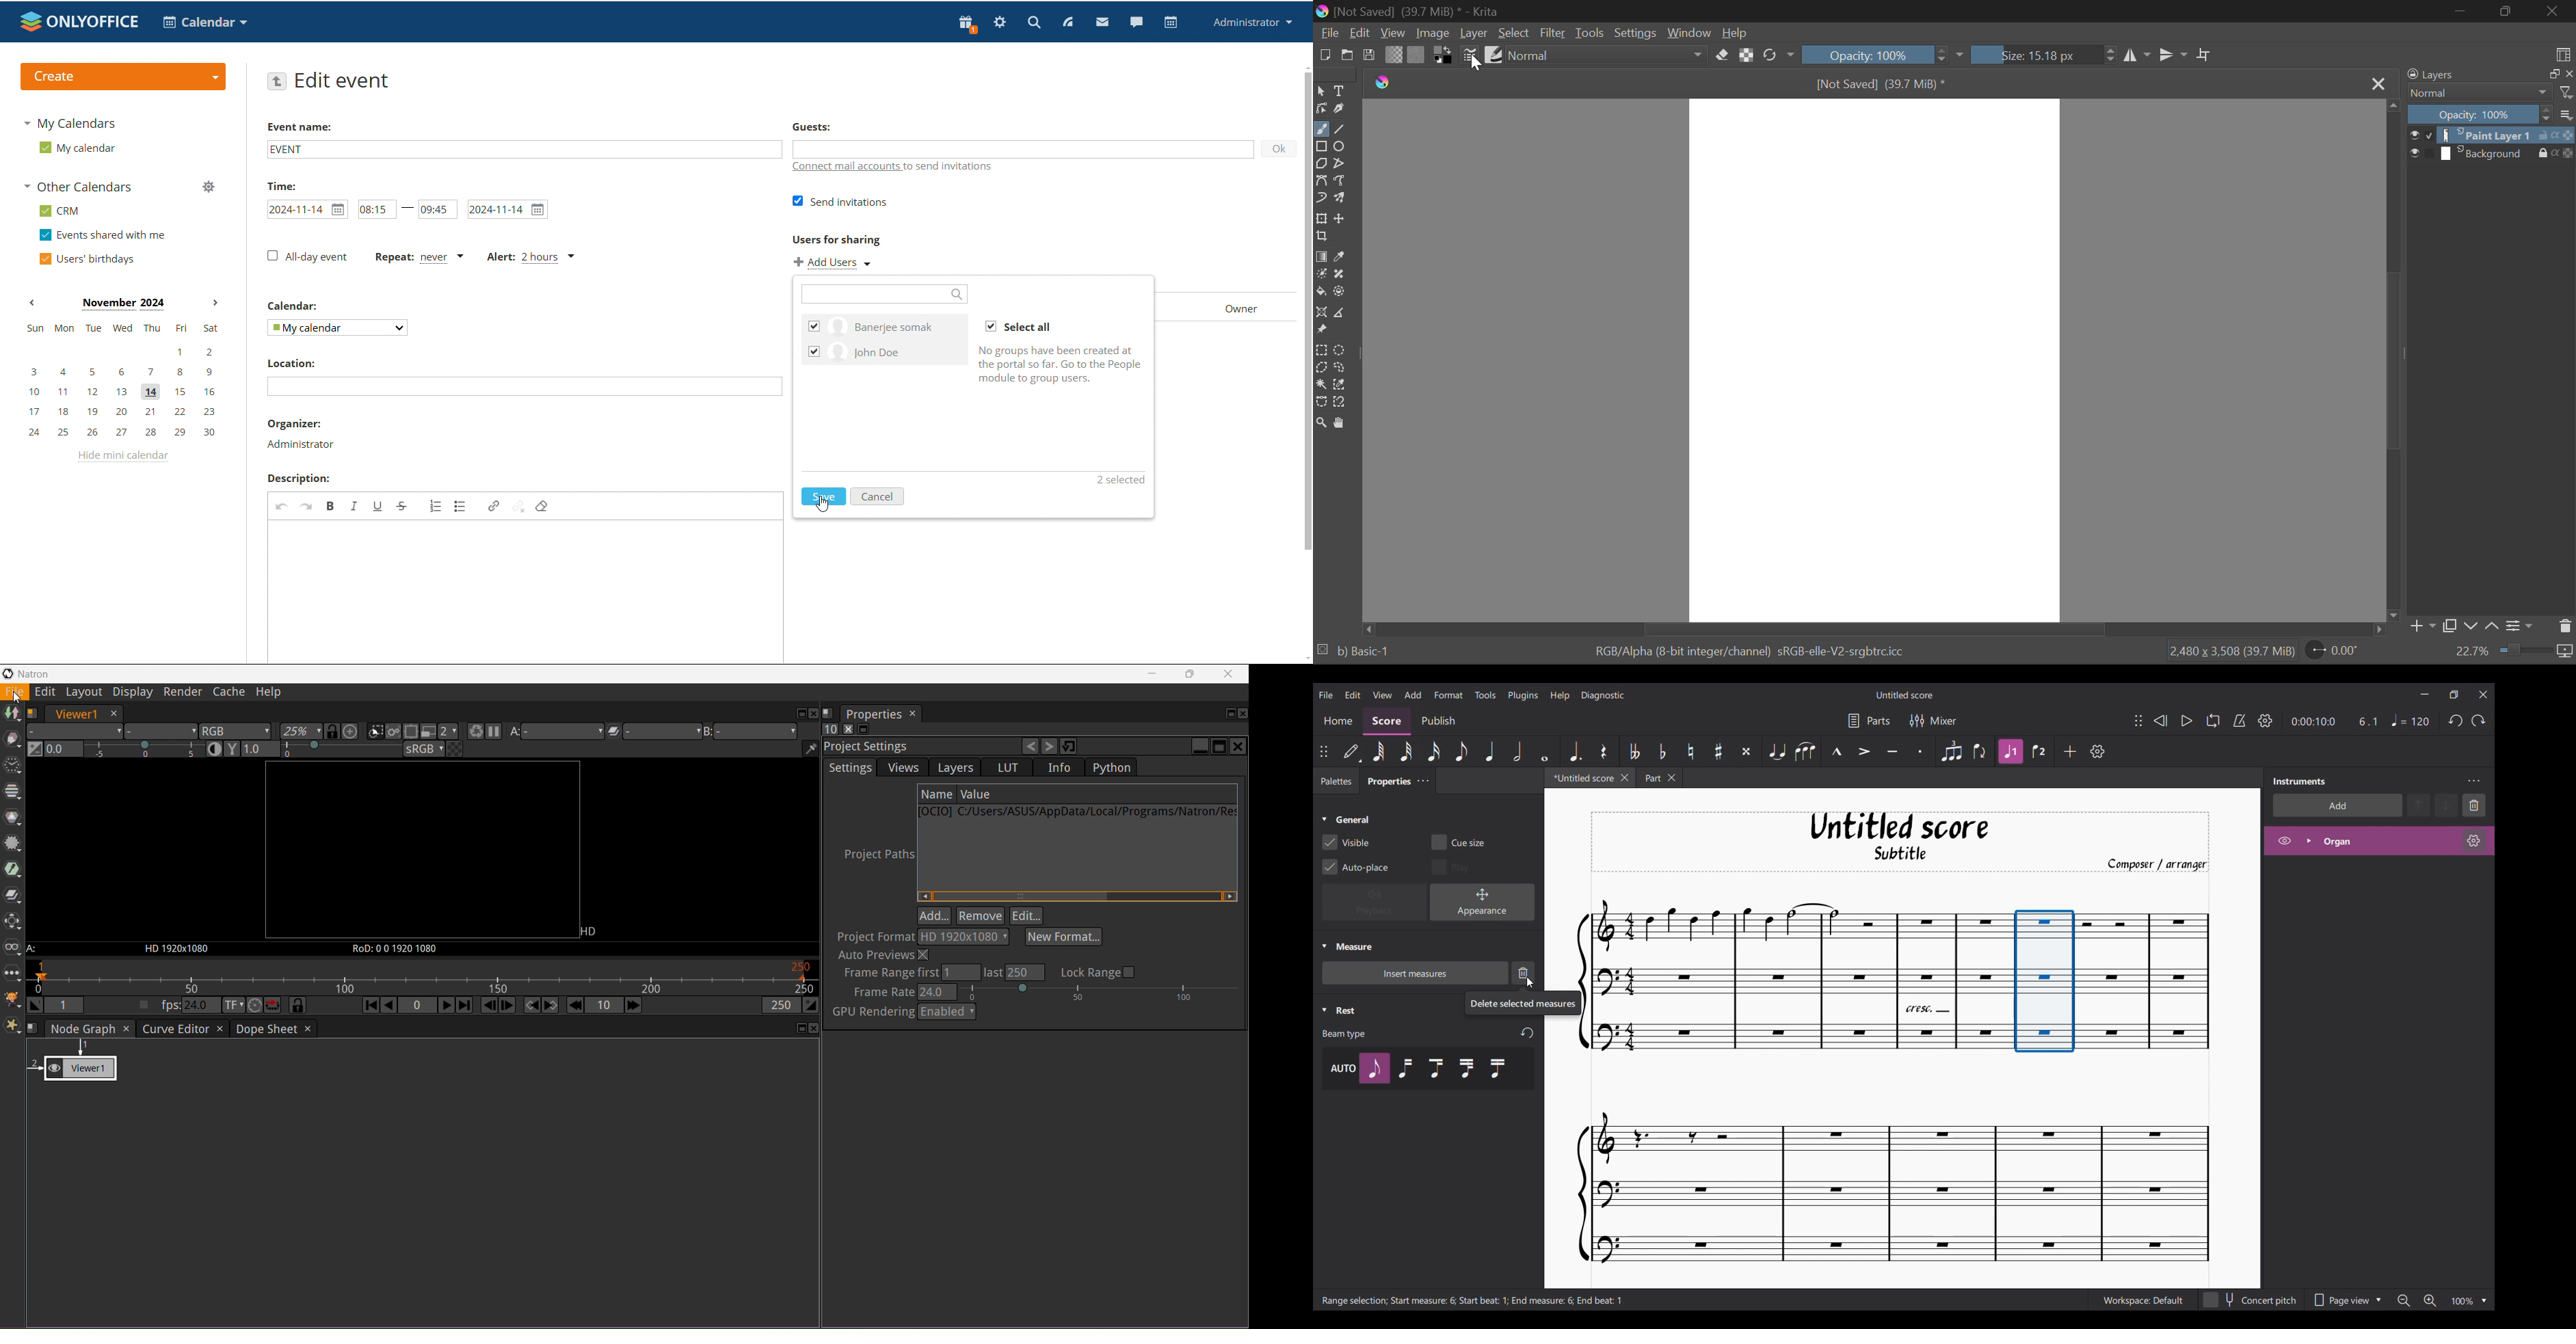  What do you see at coordinates (204, 23) in the screenshot?
I see `select application` at bounding box center [204, 23].